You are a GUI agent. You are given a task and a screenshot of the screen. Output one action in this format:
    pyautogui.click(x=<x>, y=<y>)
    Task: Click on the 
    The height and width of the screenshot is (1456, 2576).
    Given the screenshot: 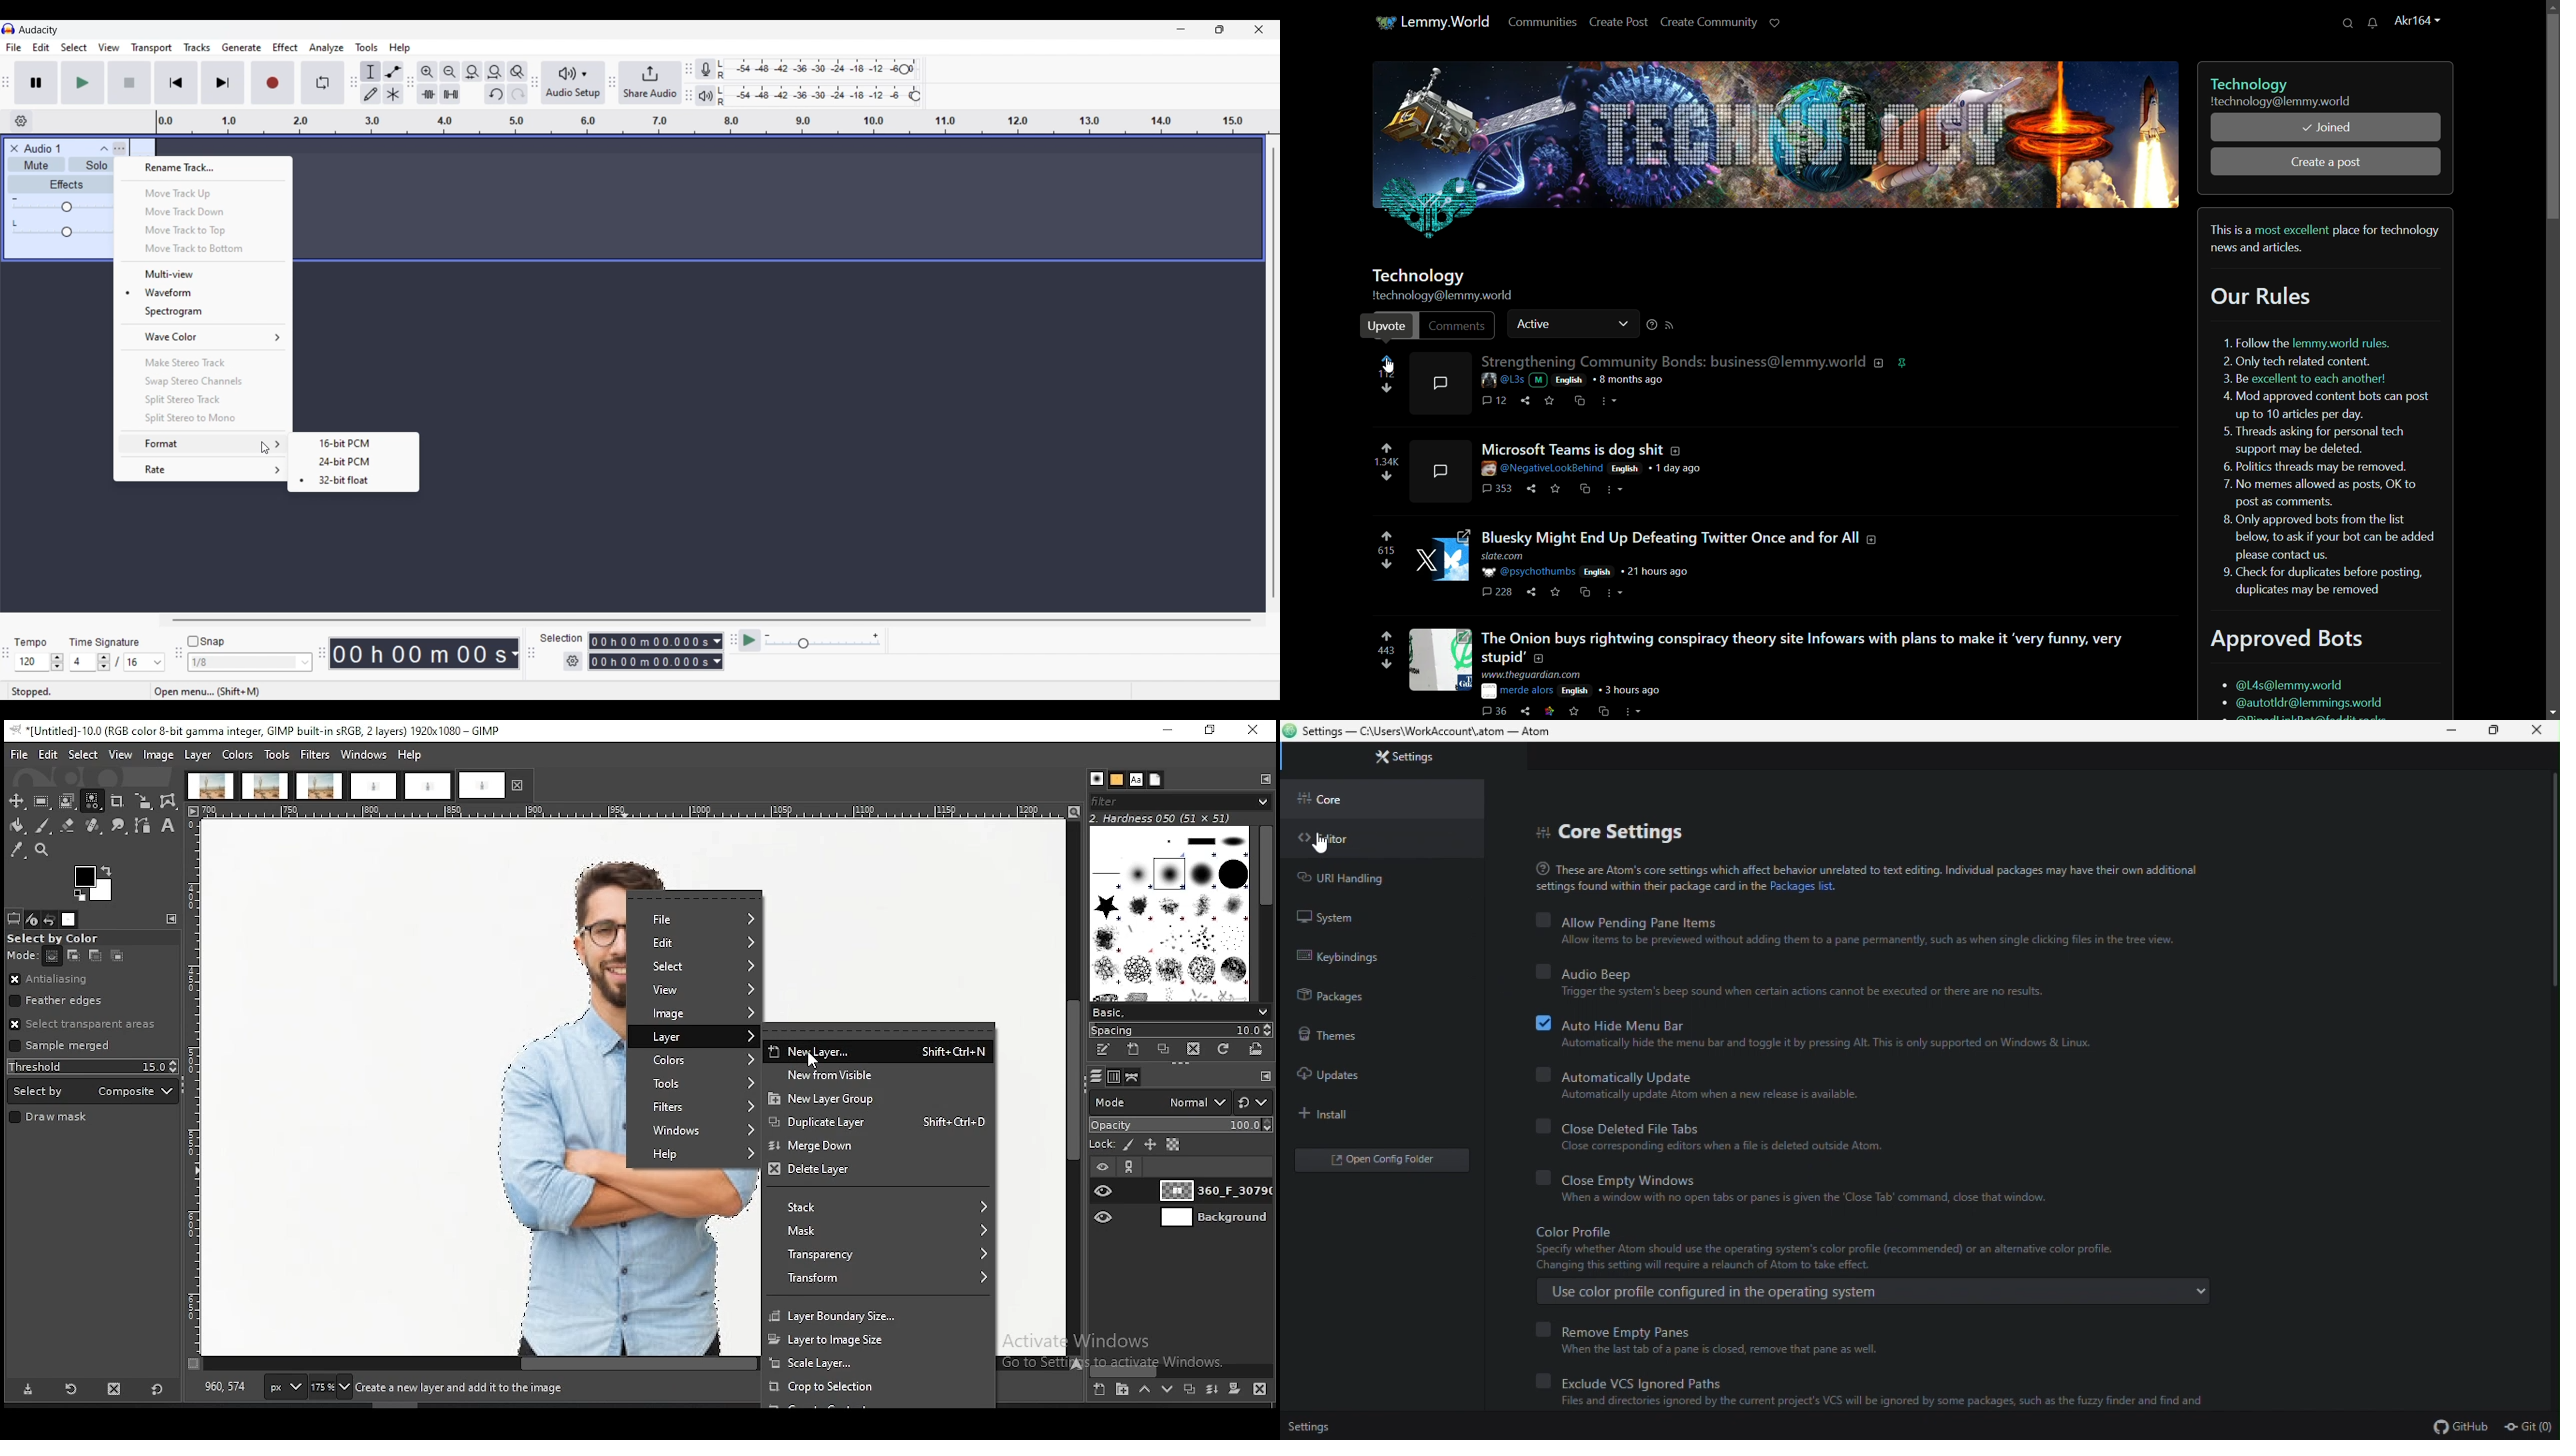 What is the action you would take?
    pyautogui.click(x=1439, y=472)
    